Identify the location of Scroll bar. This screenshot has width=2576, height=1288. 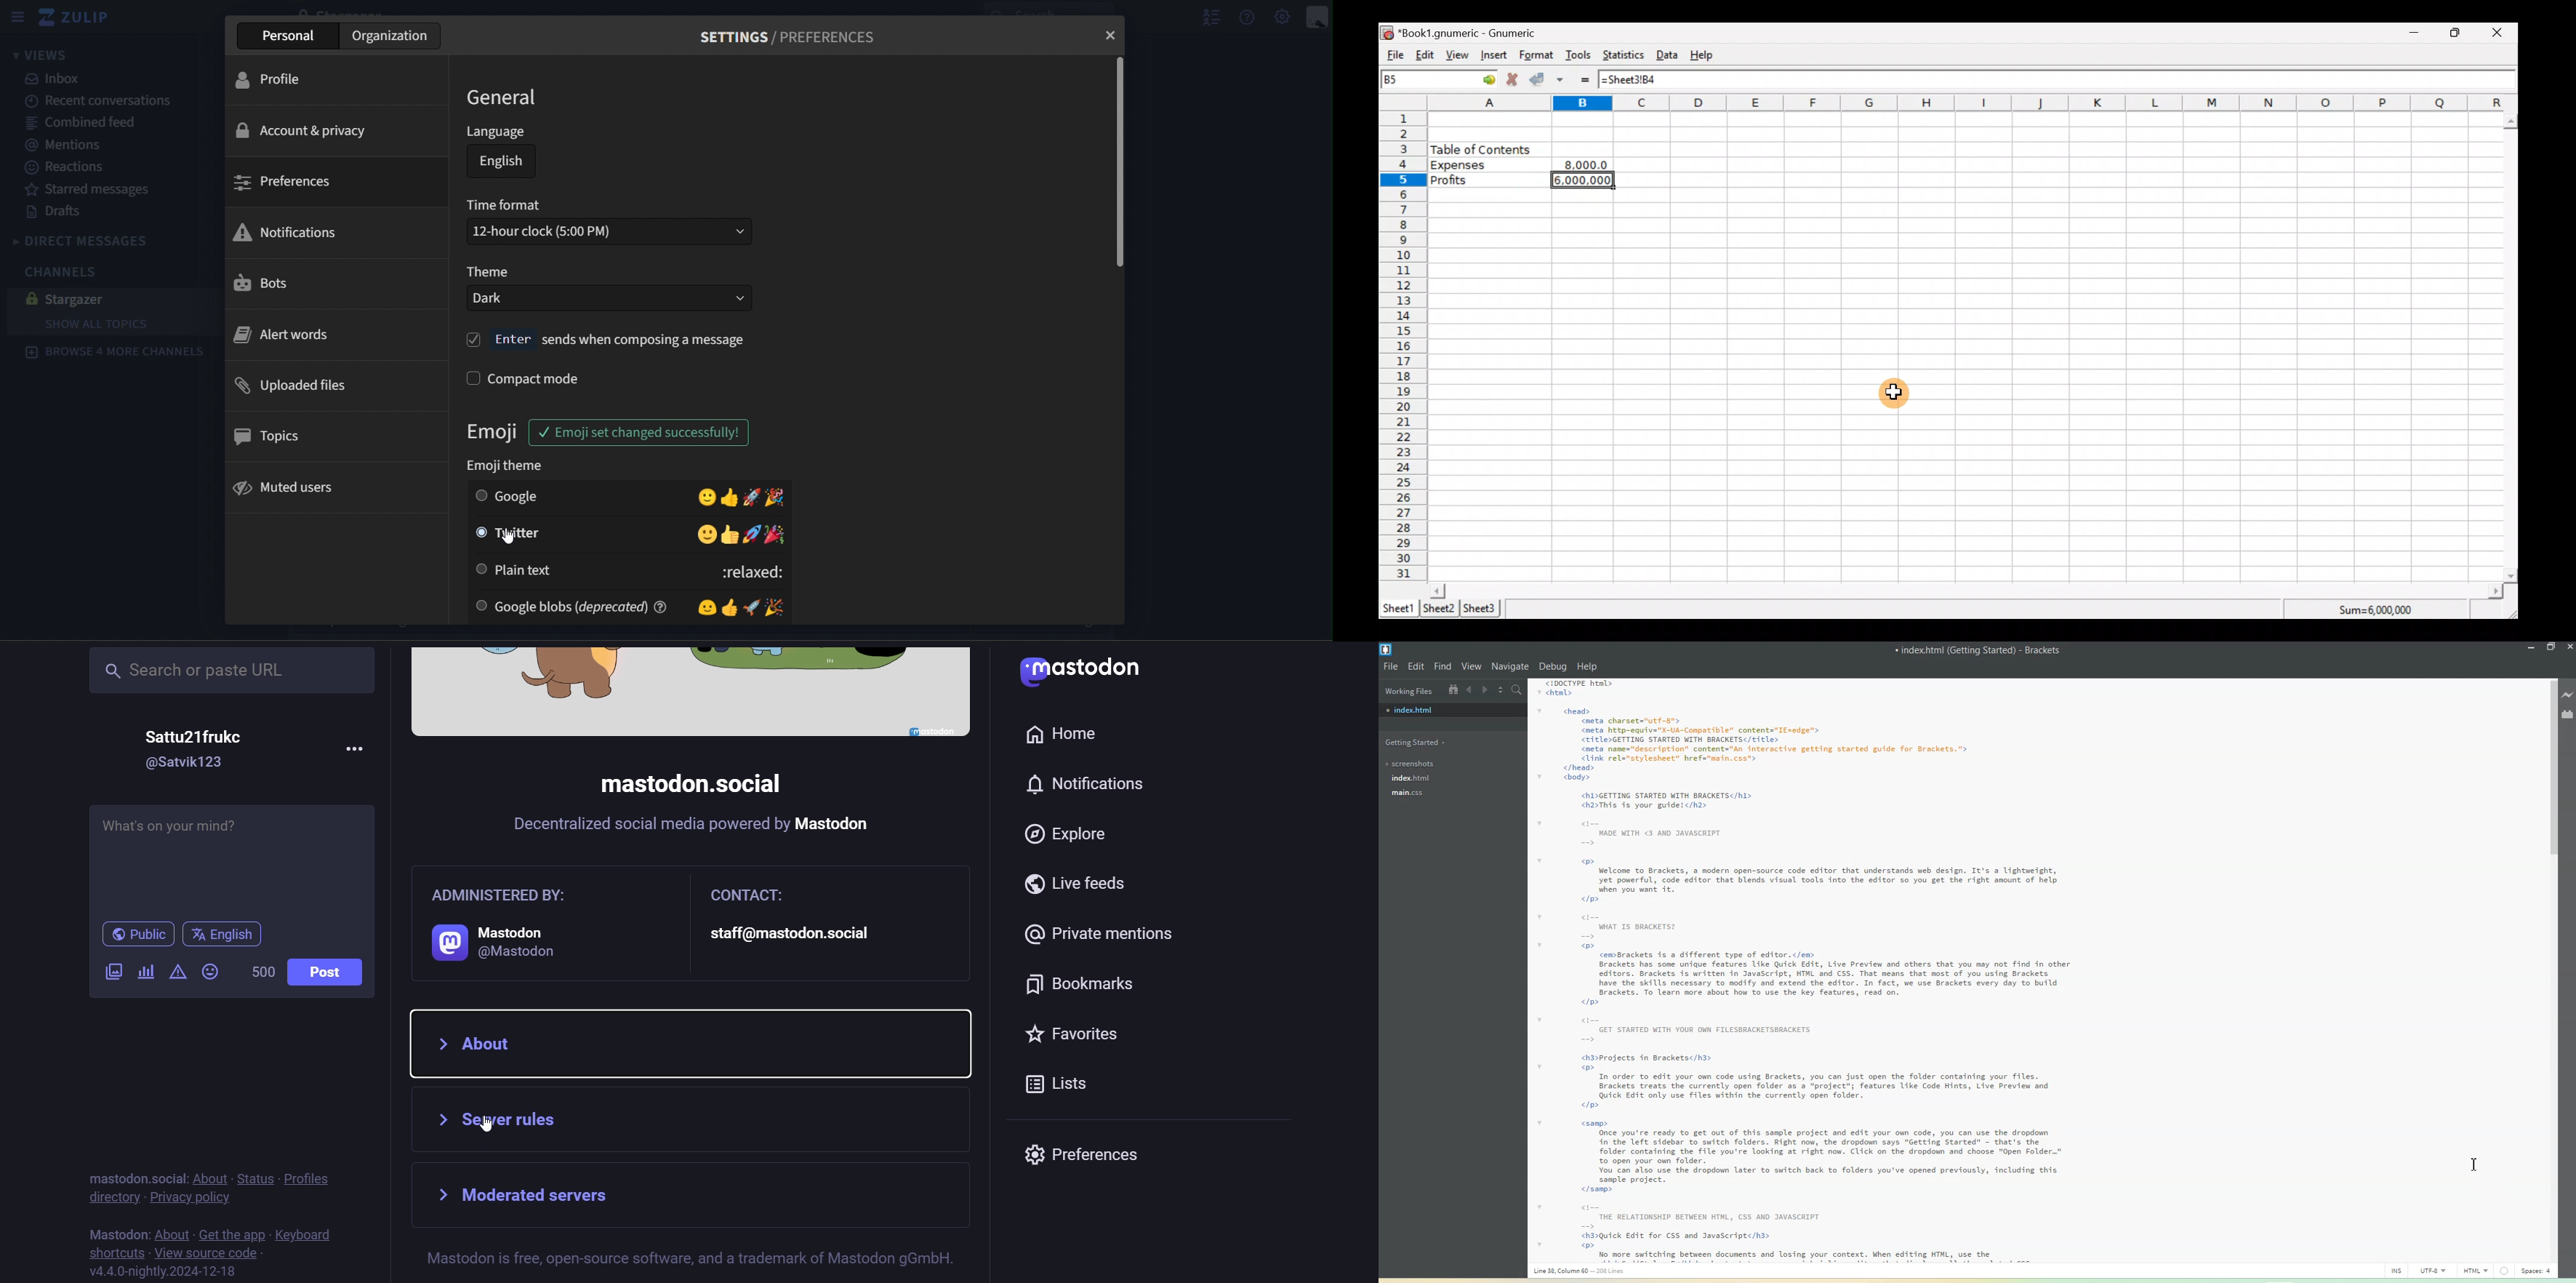
(2511, 346).